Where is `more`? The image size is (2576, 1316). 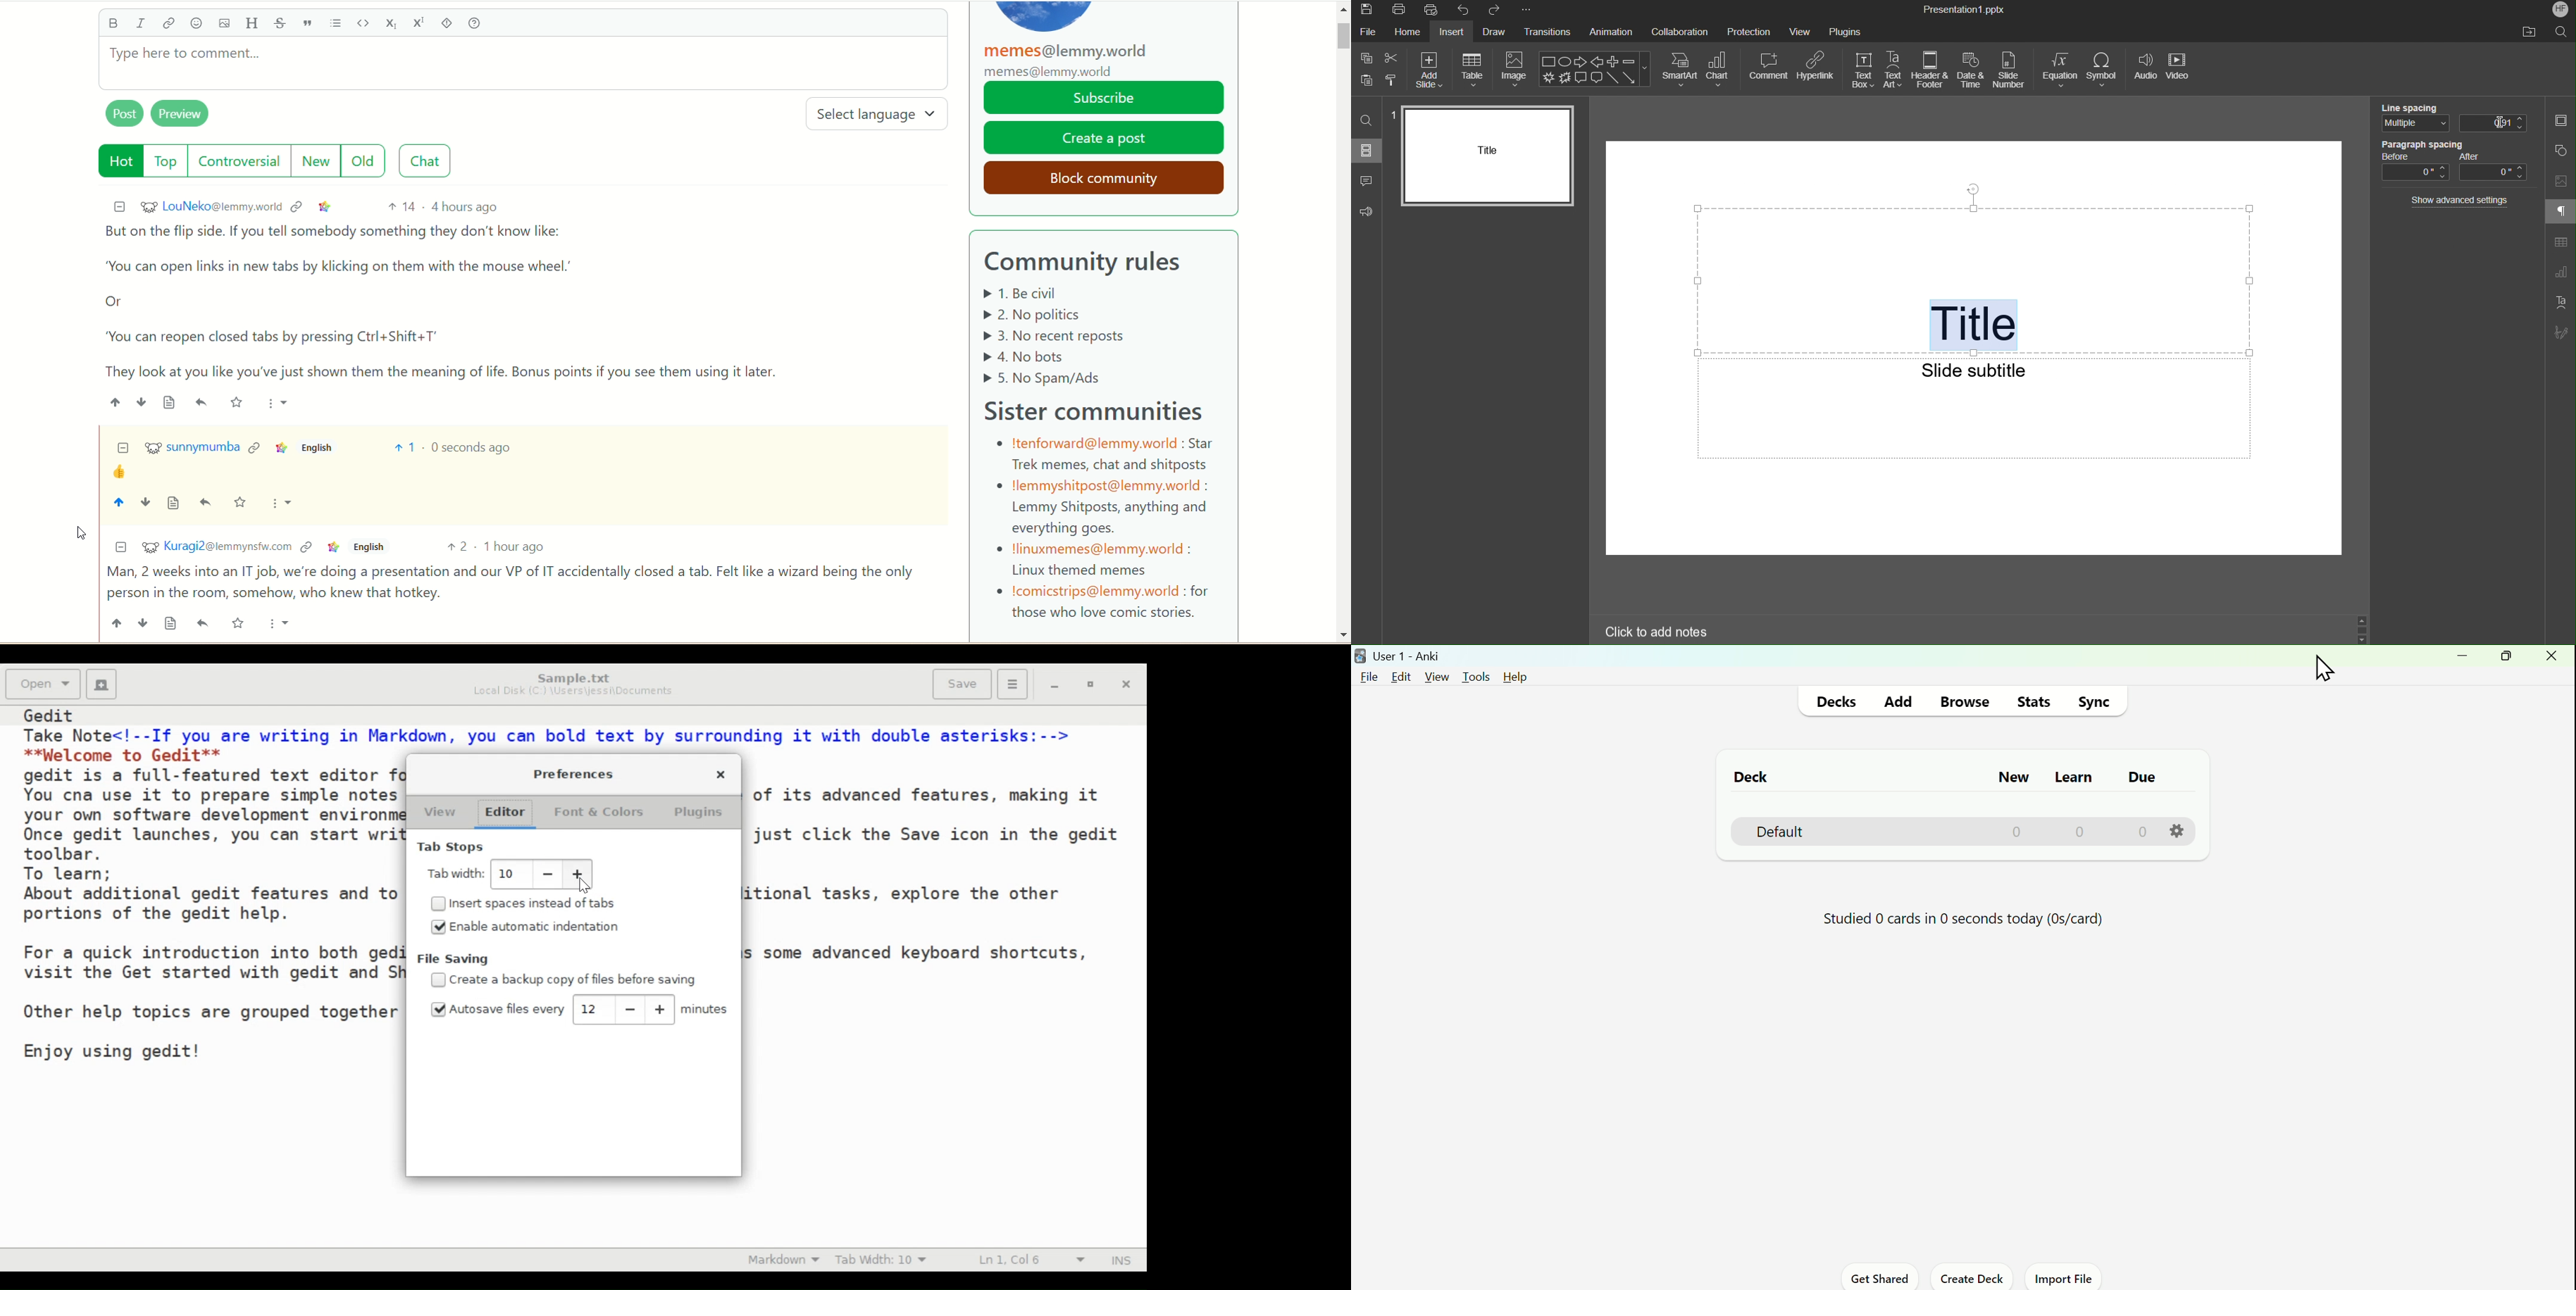
more is located at coordinates (281, 504).